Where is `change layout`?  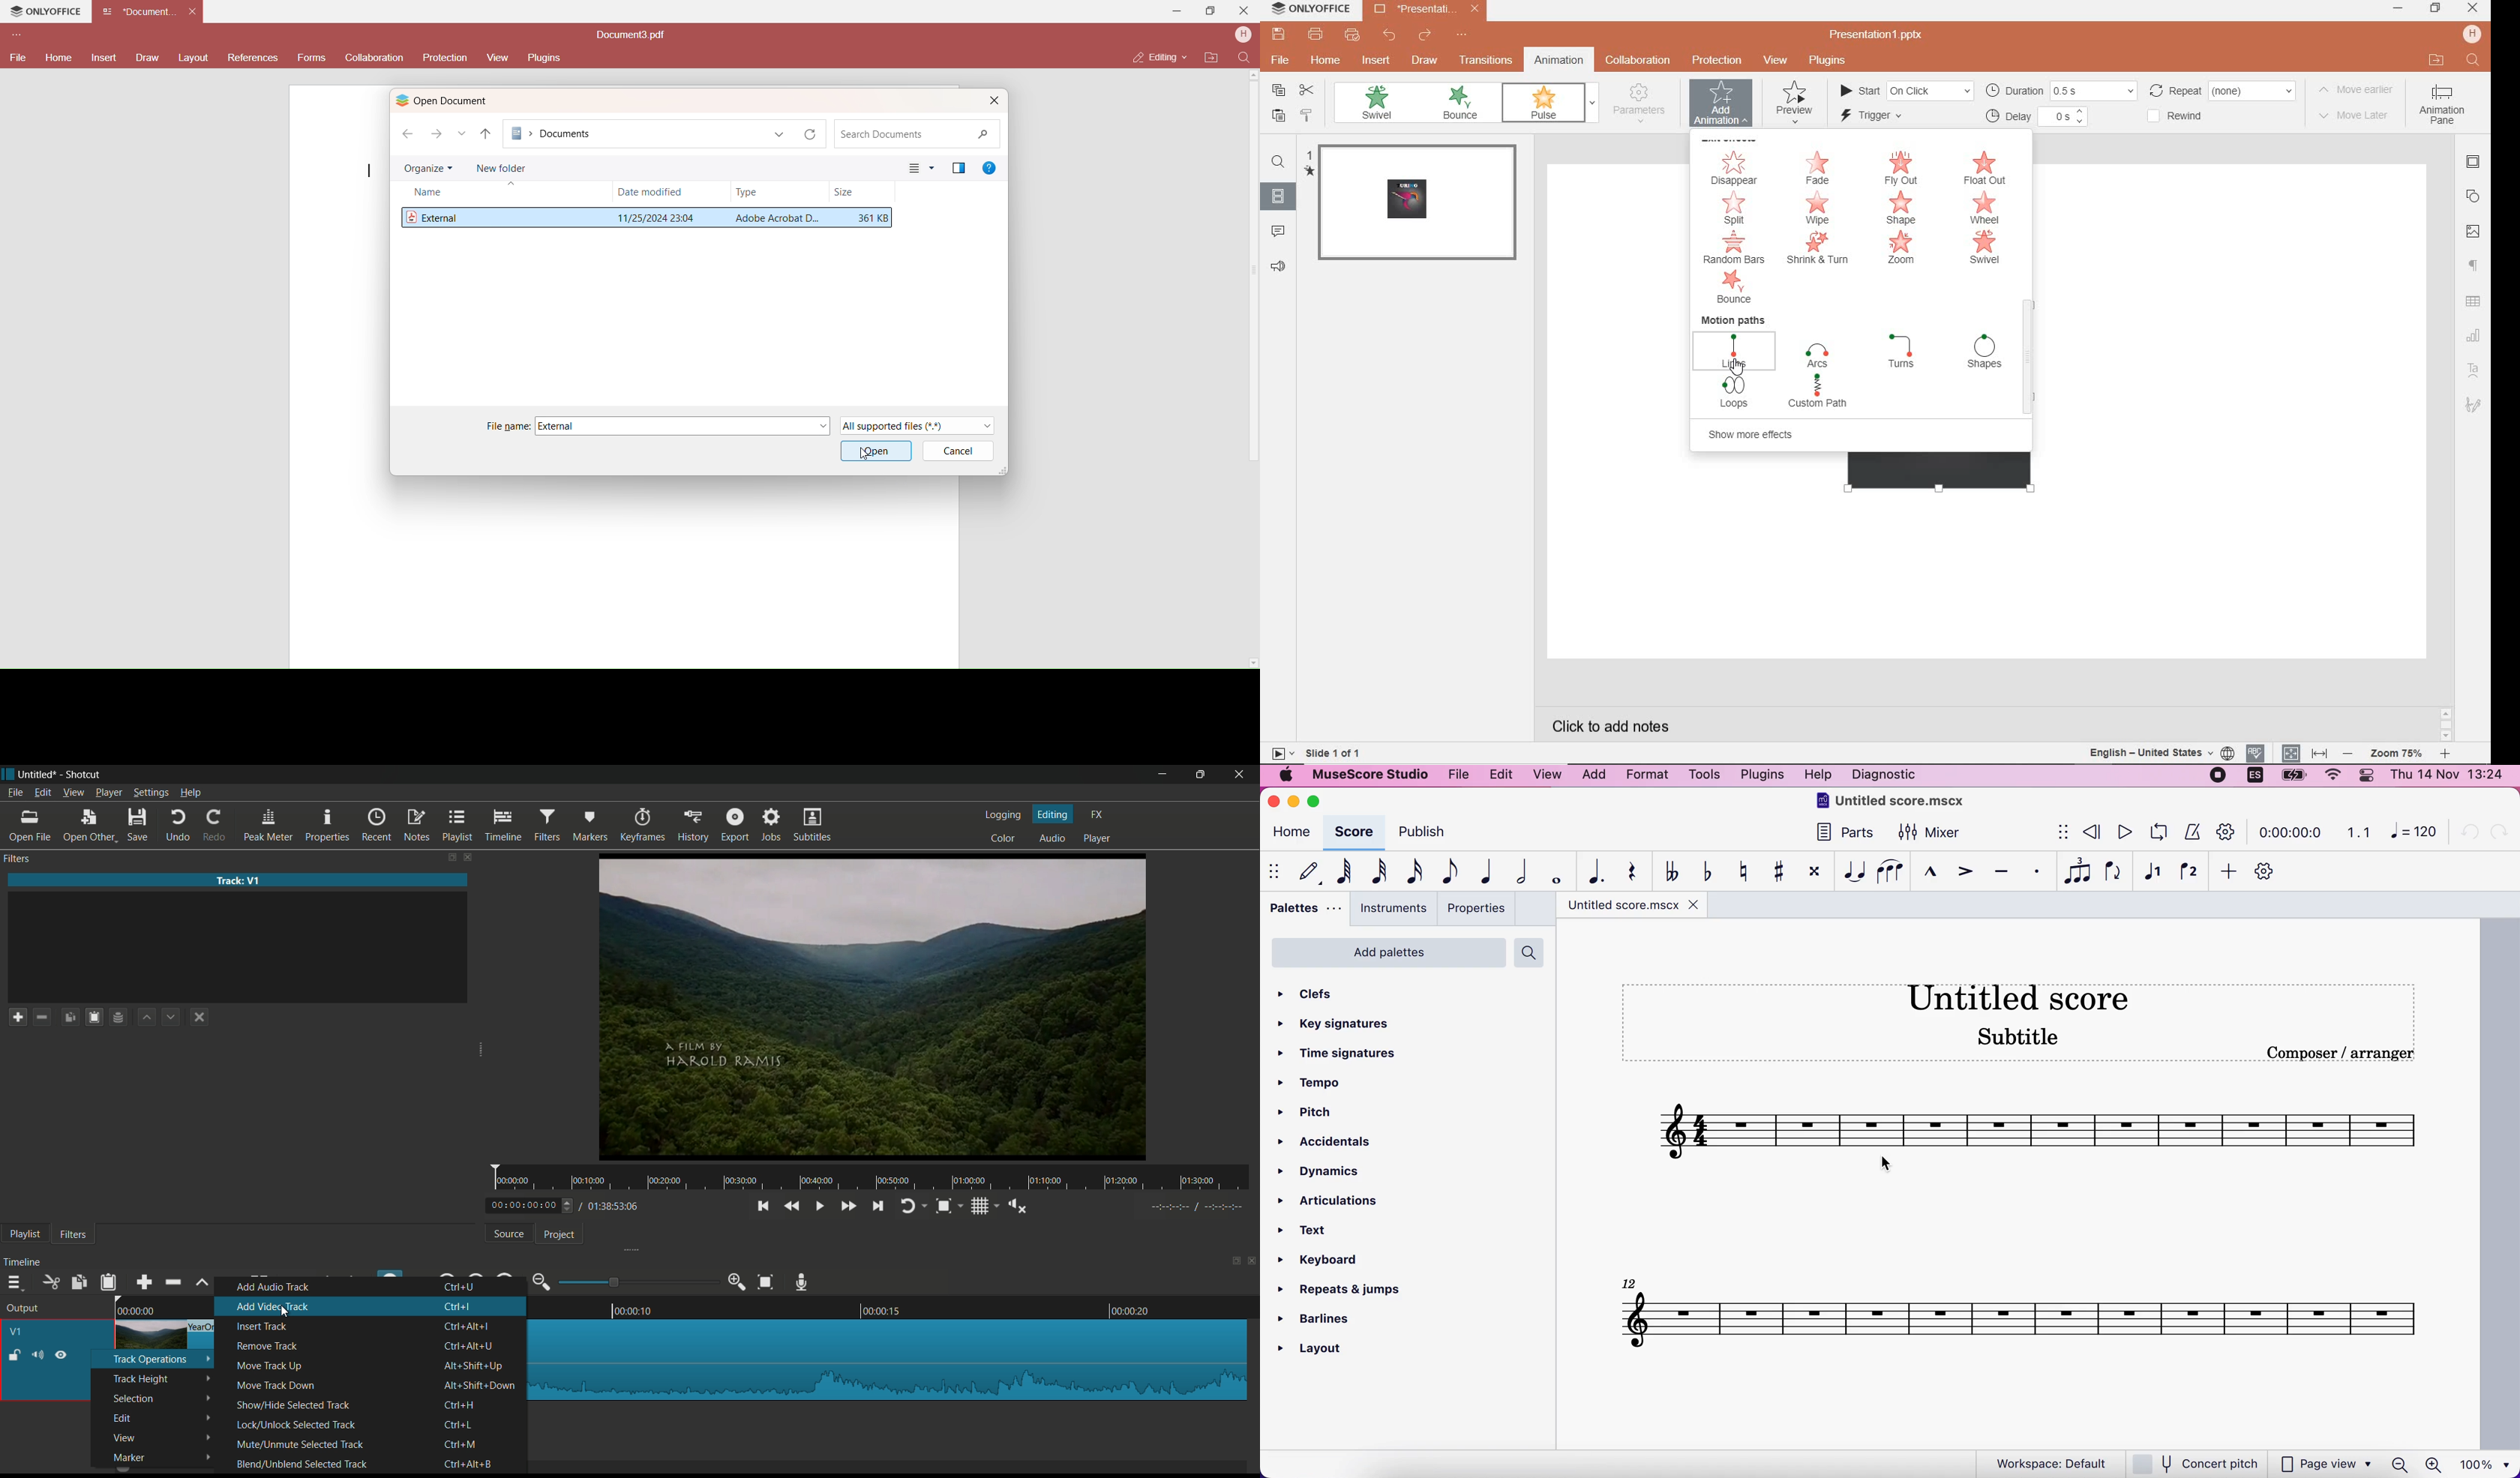 change layout is located at coordinates (1232, 1263).